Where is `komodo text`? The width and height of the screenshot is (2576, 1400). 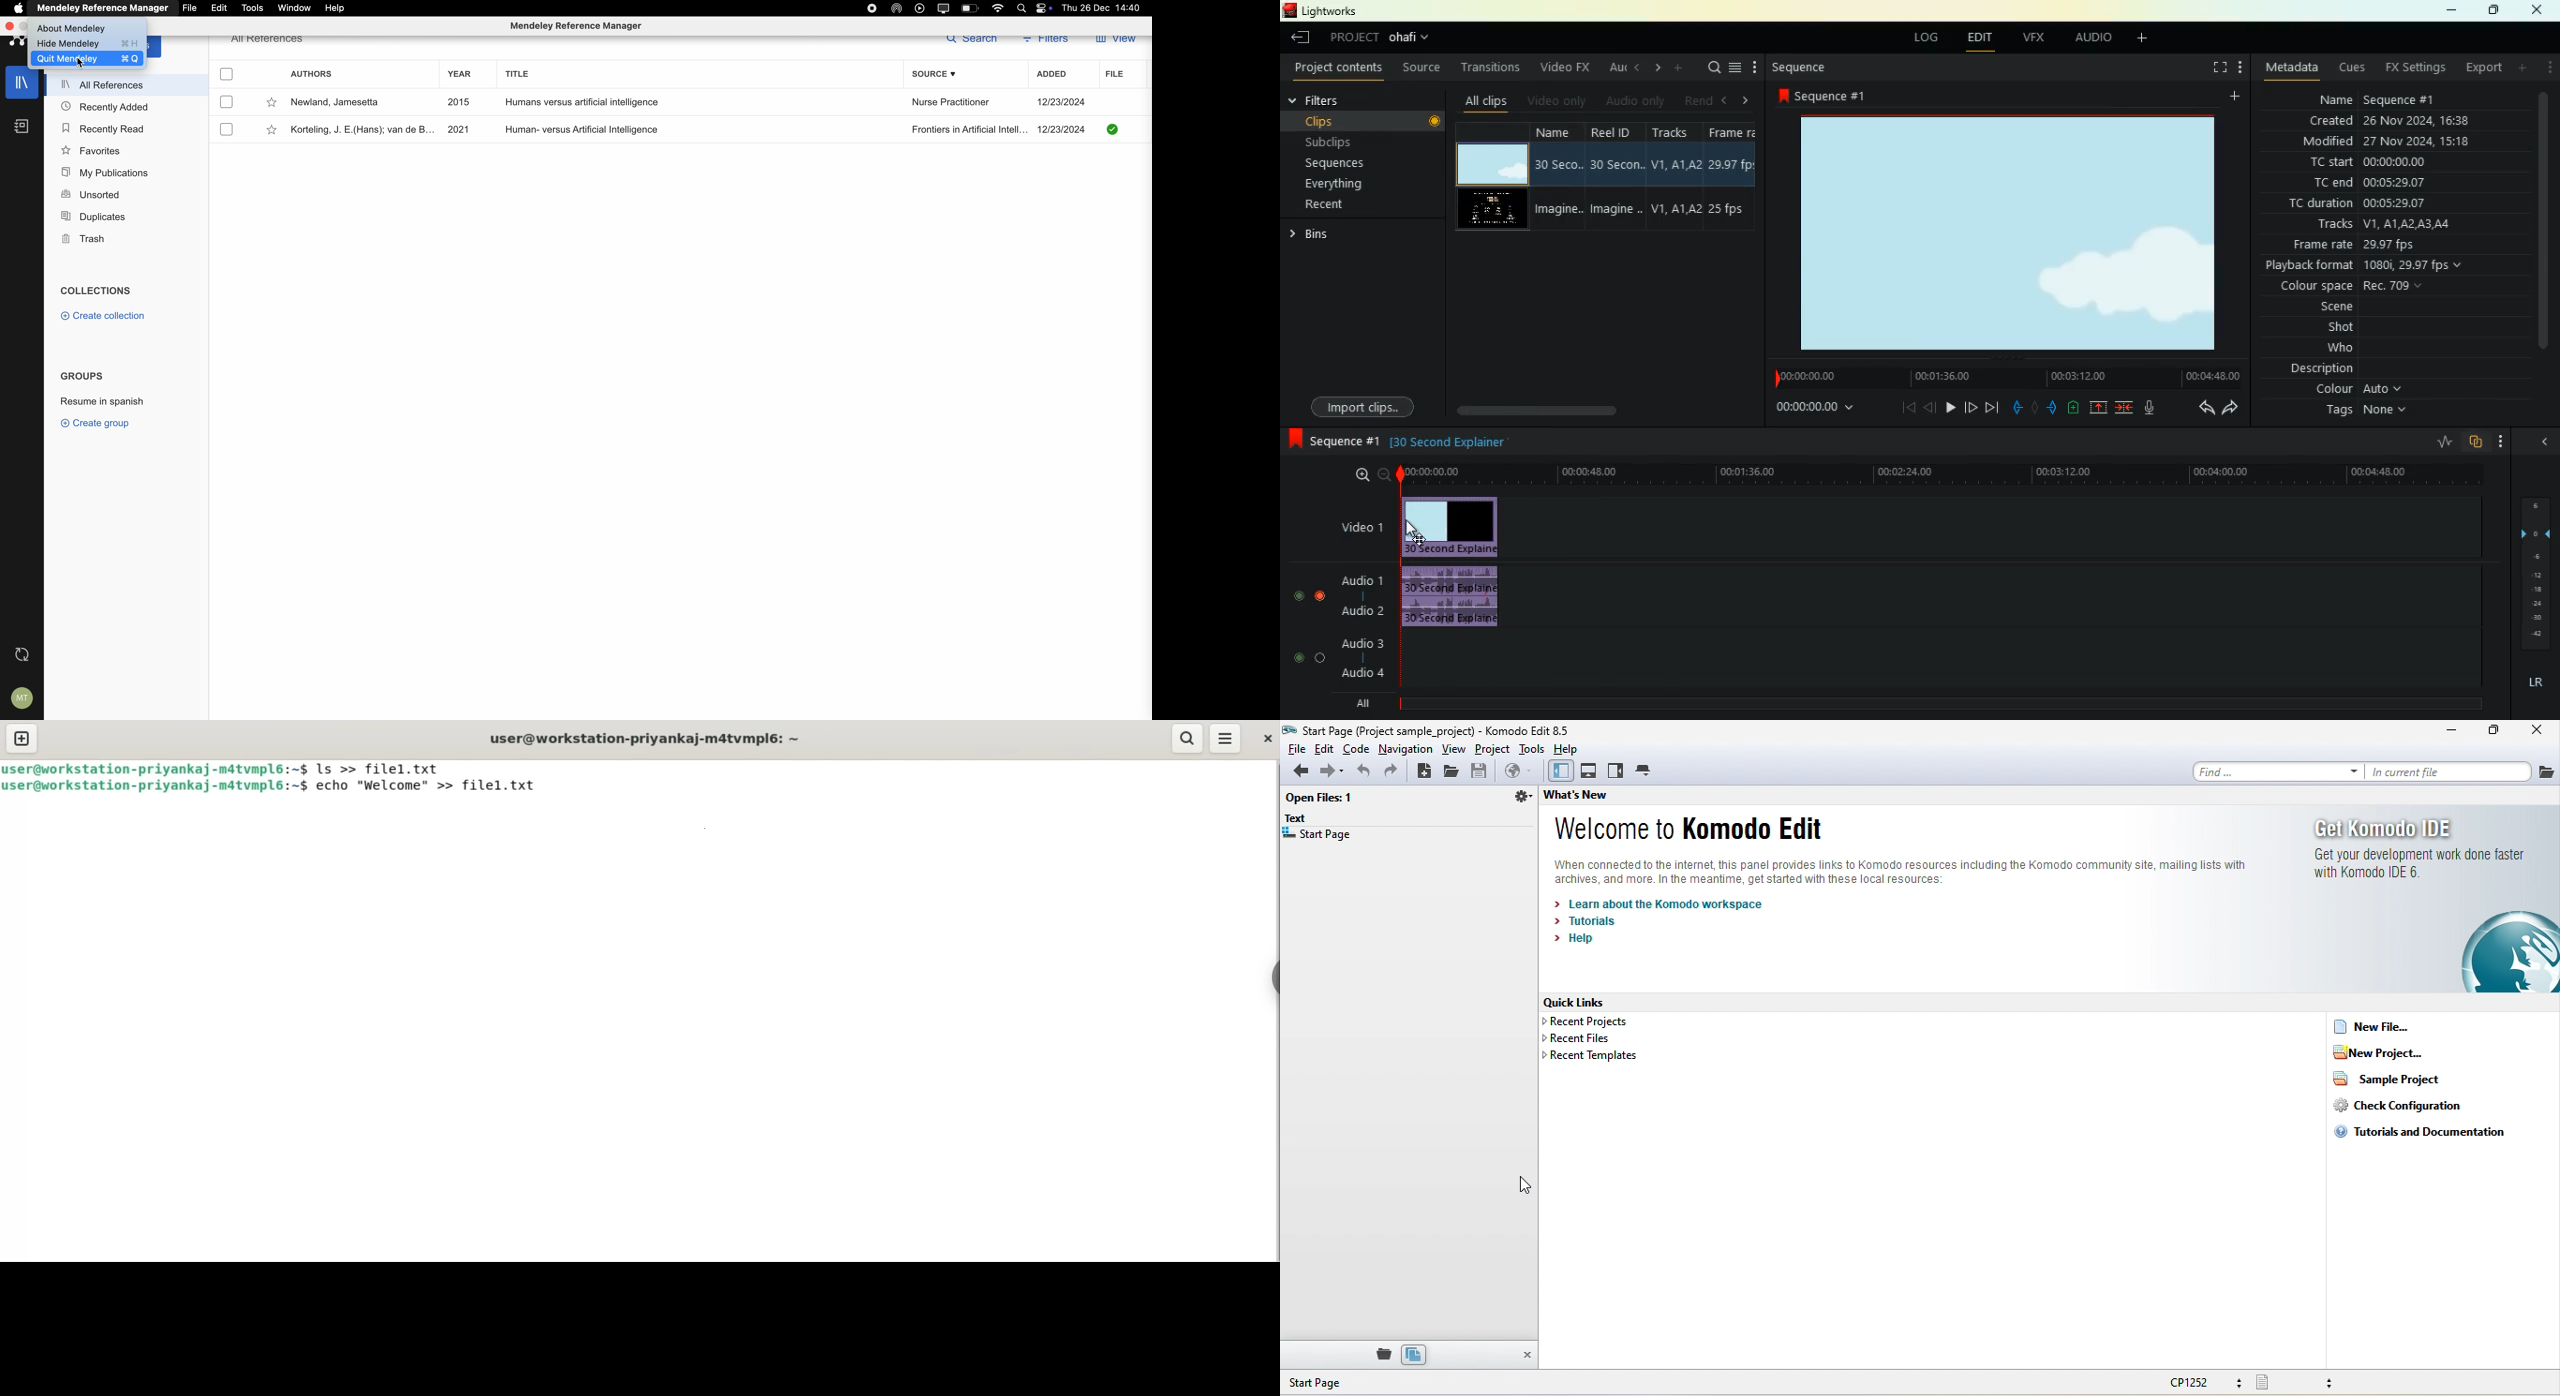
komodo text is located at coordinates (1918, 872).